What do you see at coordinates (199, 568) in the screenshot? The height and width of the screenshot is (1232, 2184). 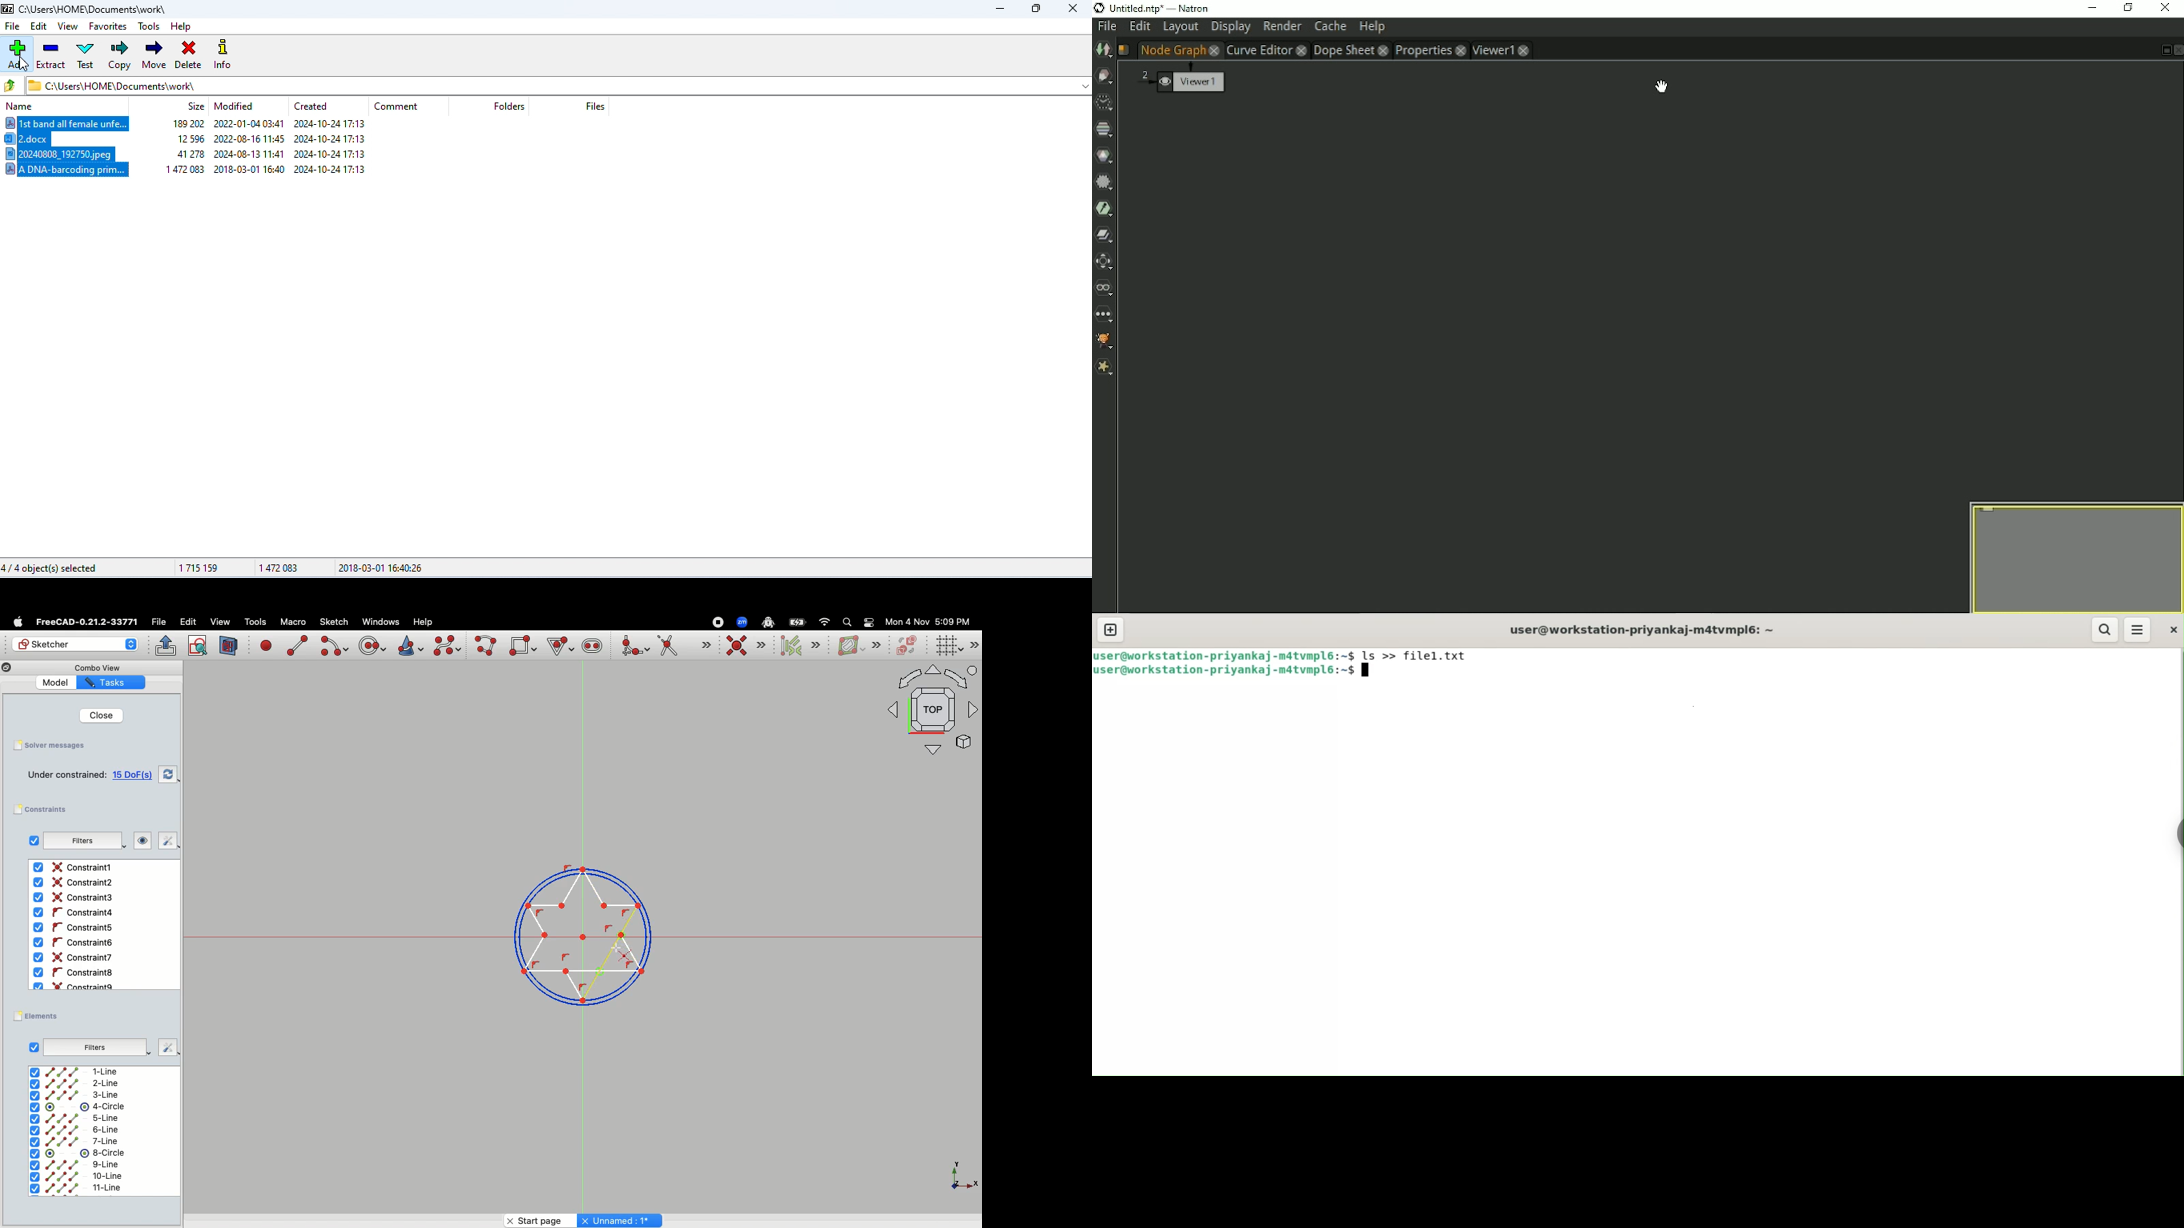 I see `1715159` at bounding box center [199, 568].